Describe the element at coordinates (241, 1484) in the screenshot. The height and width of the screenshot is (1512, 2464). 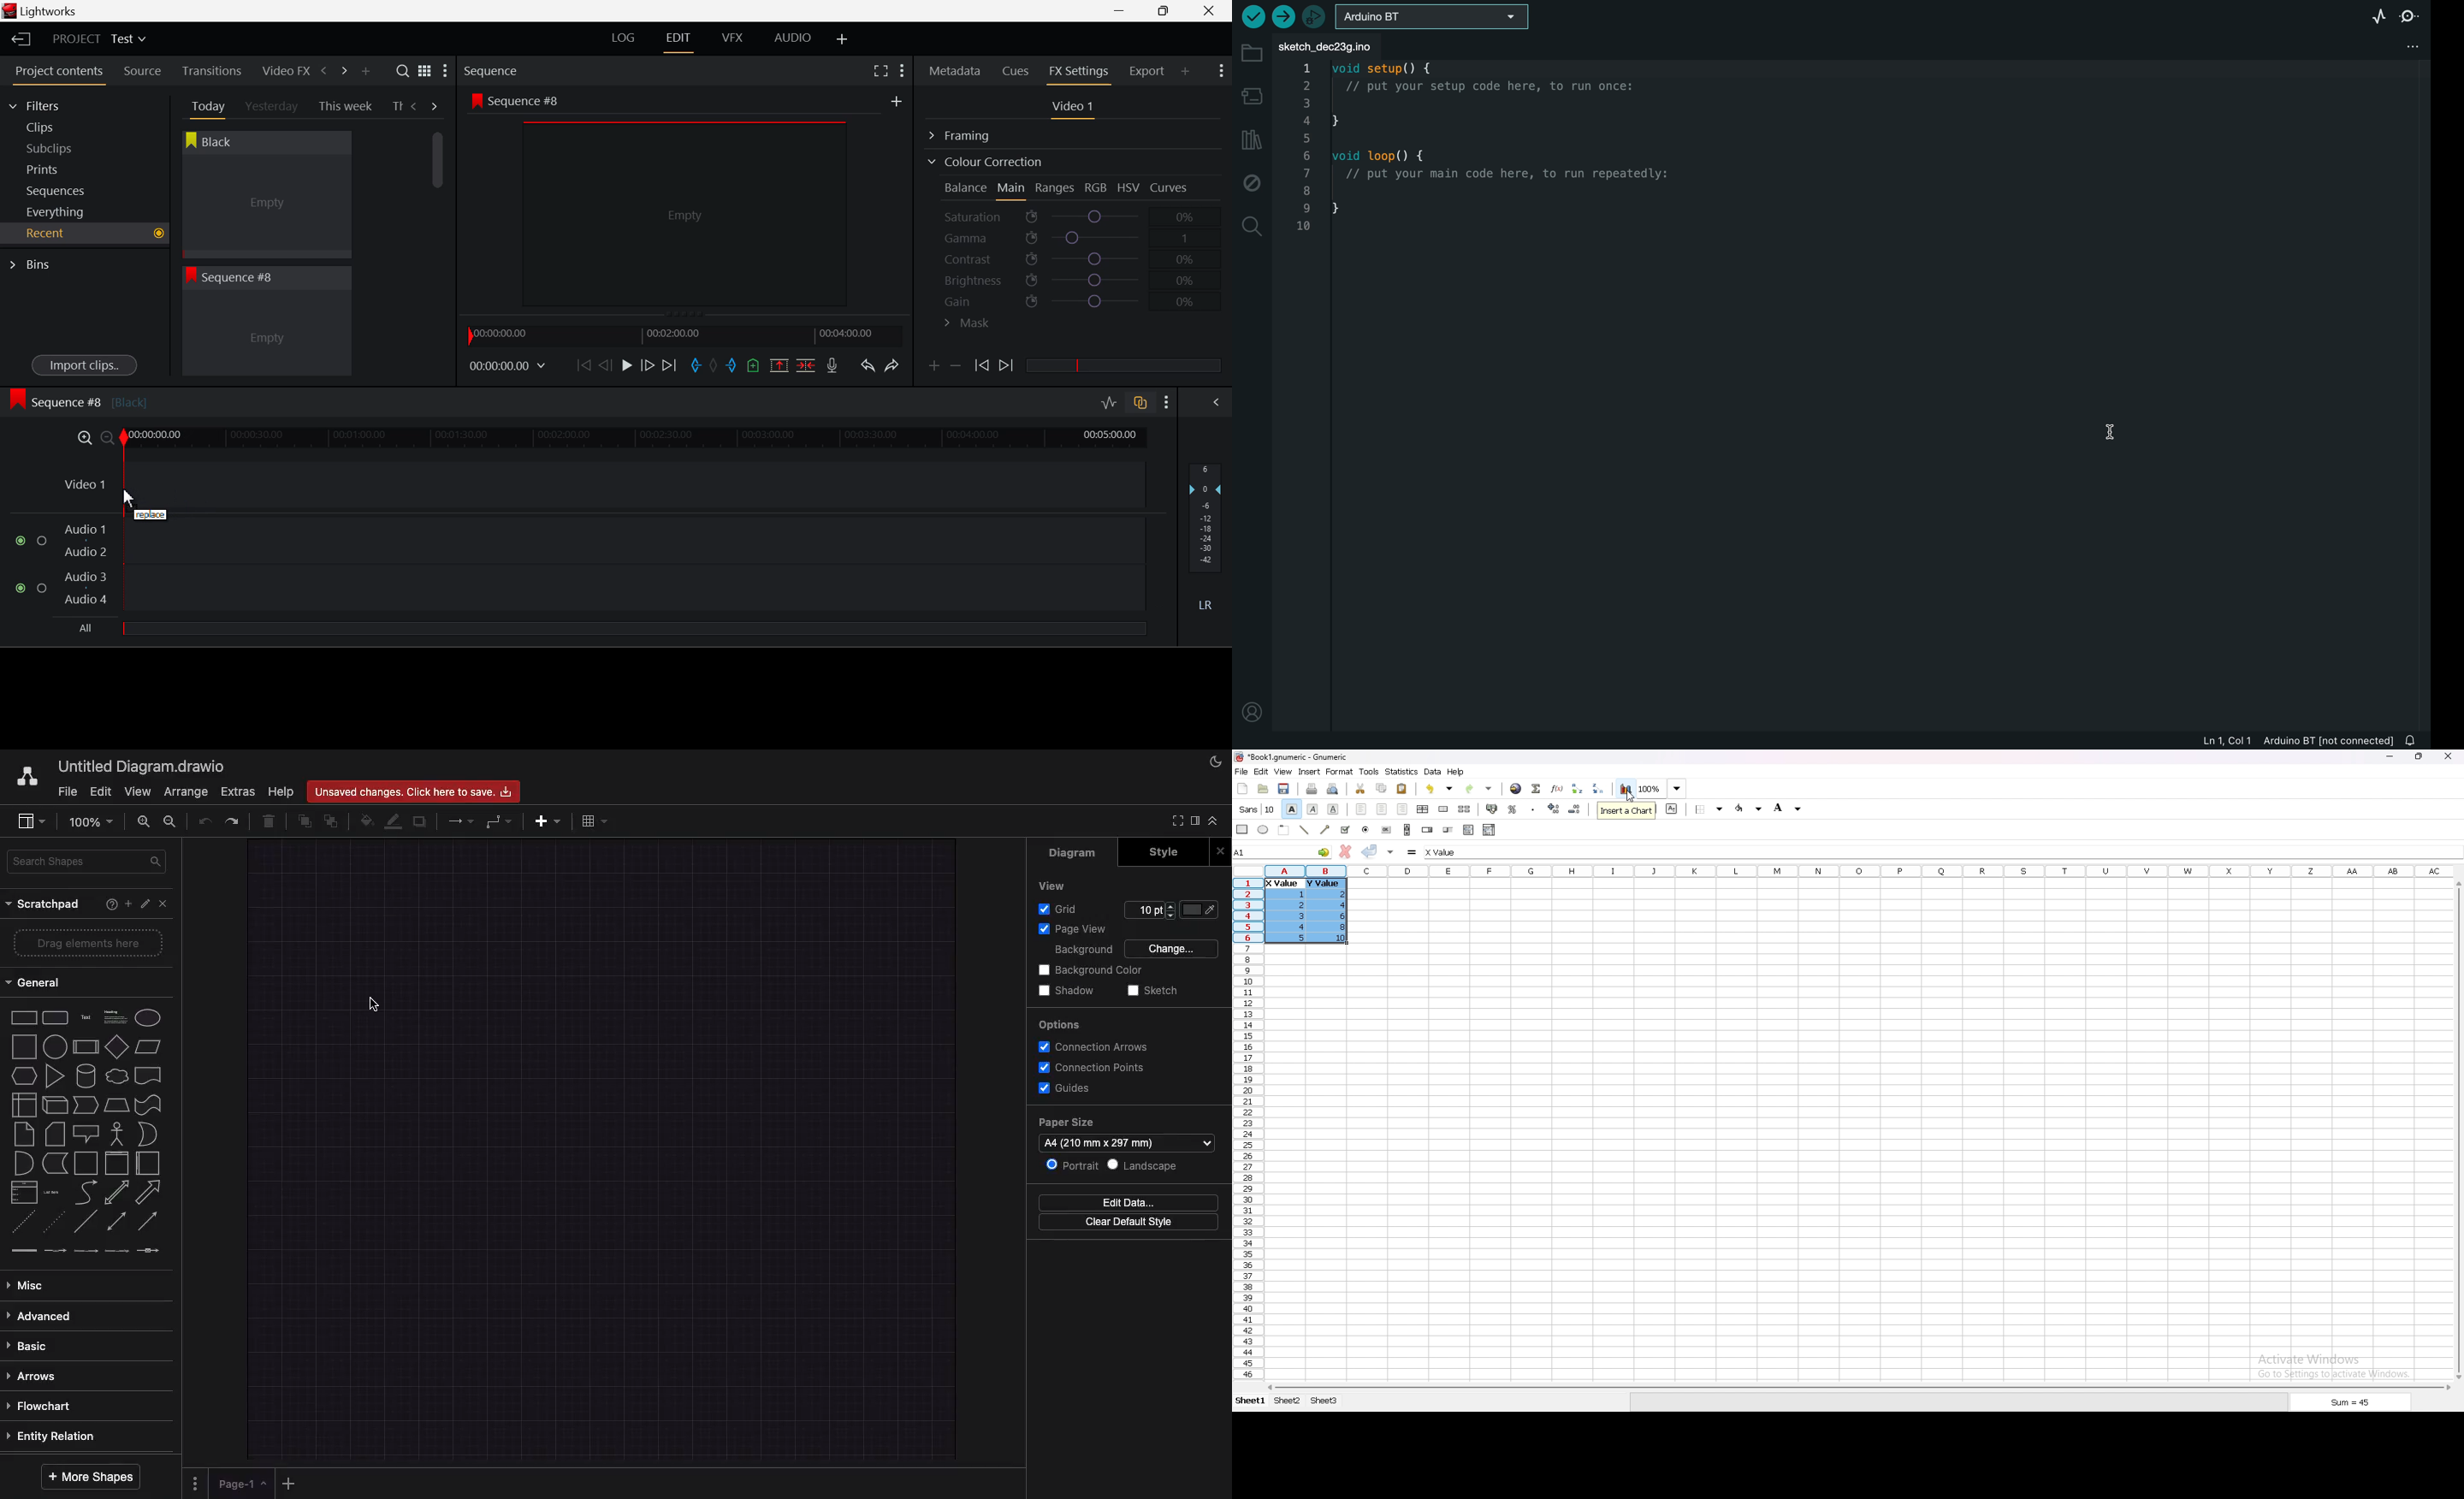
I see `Page 1` at that location.